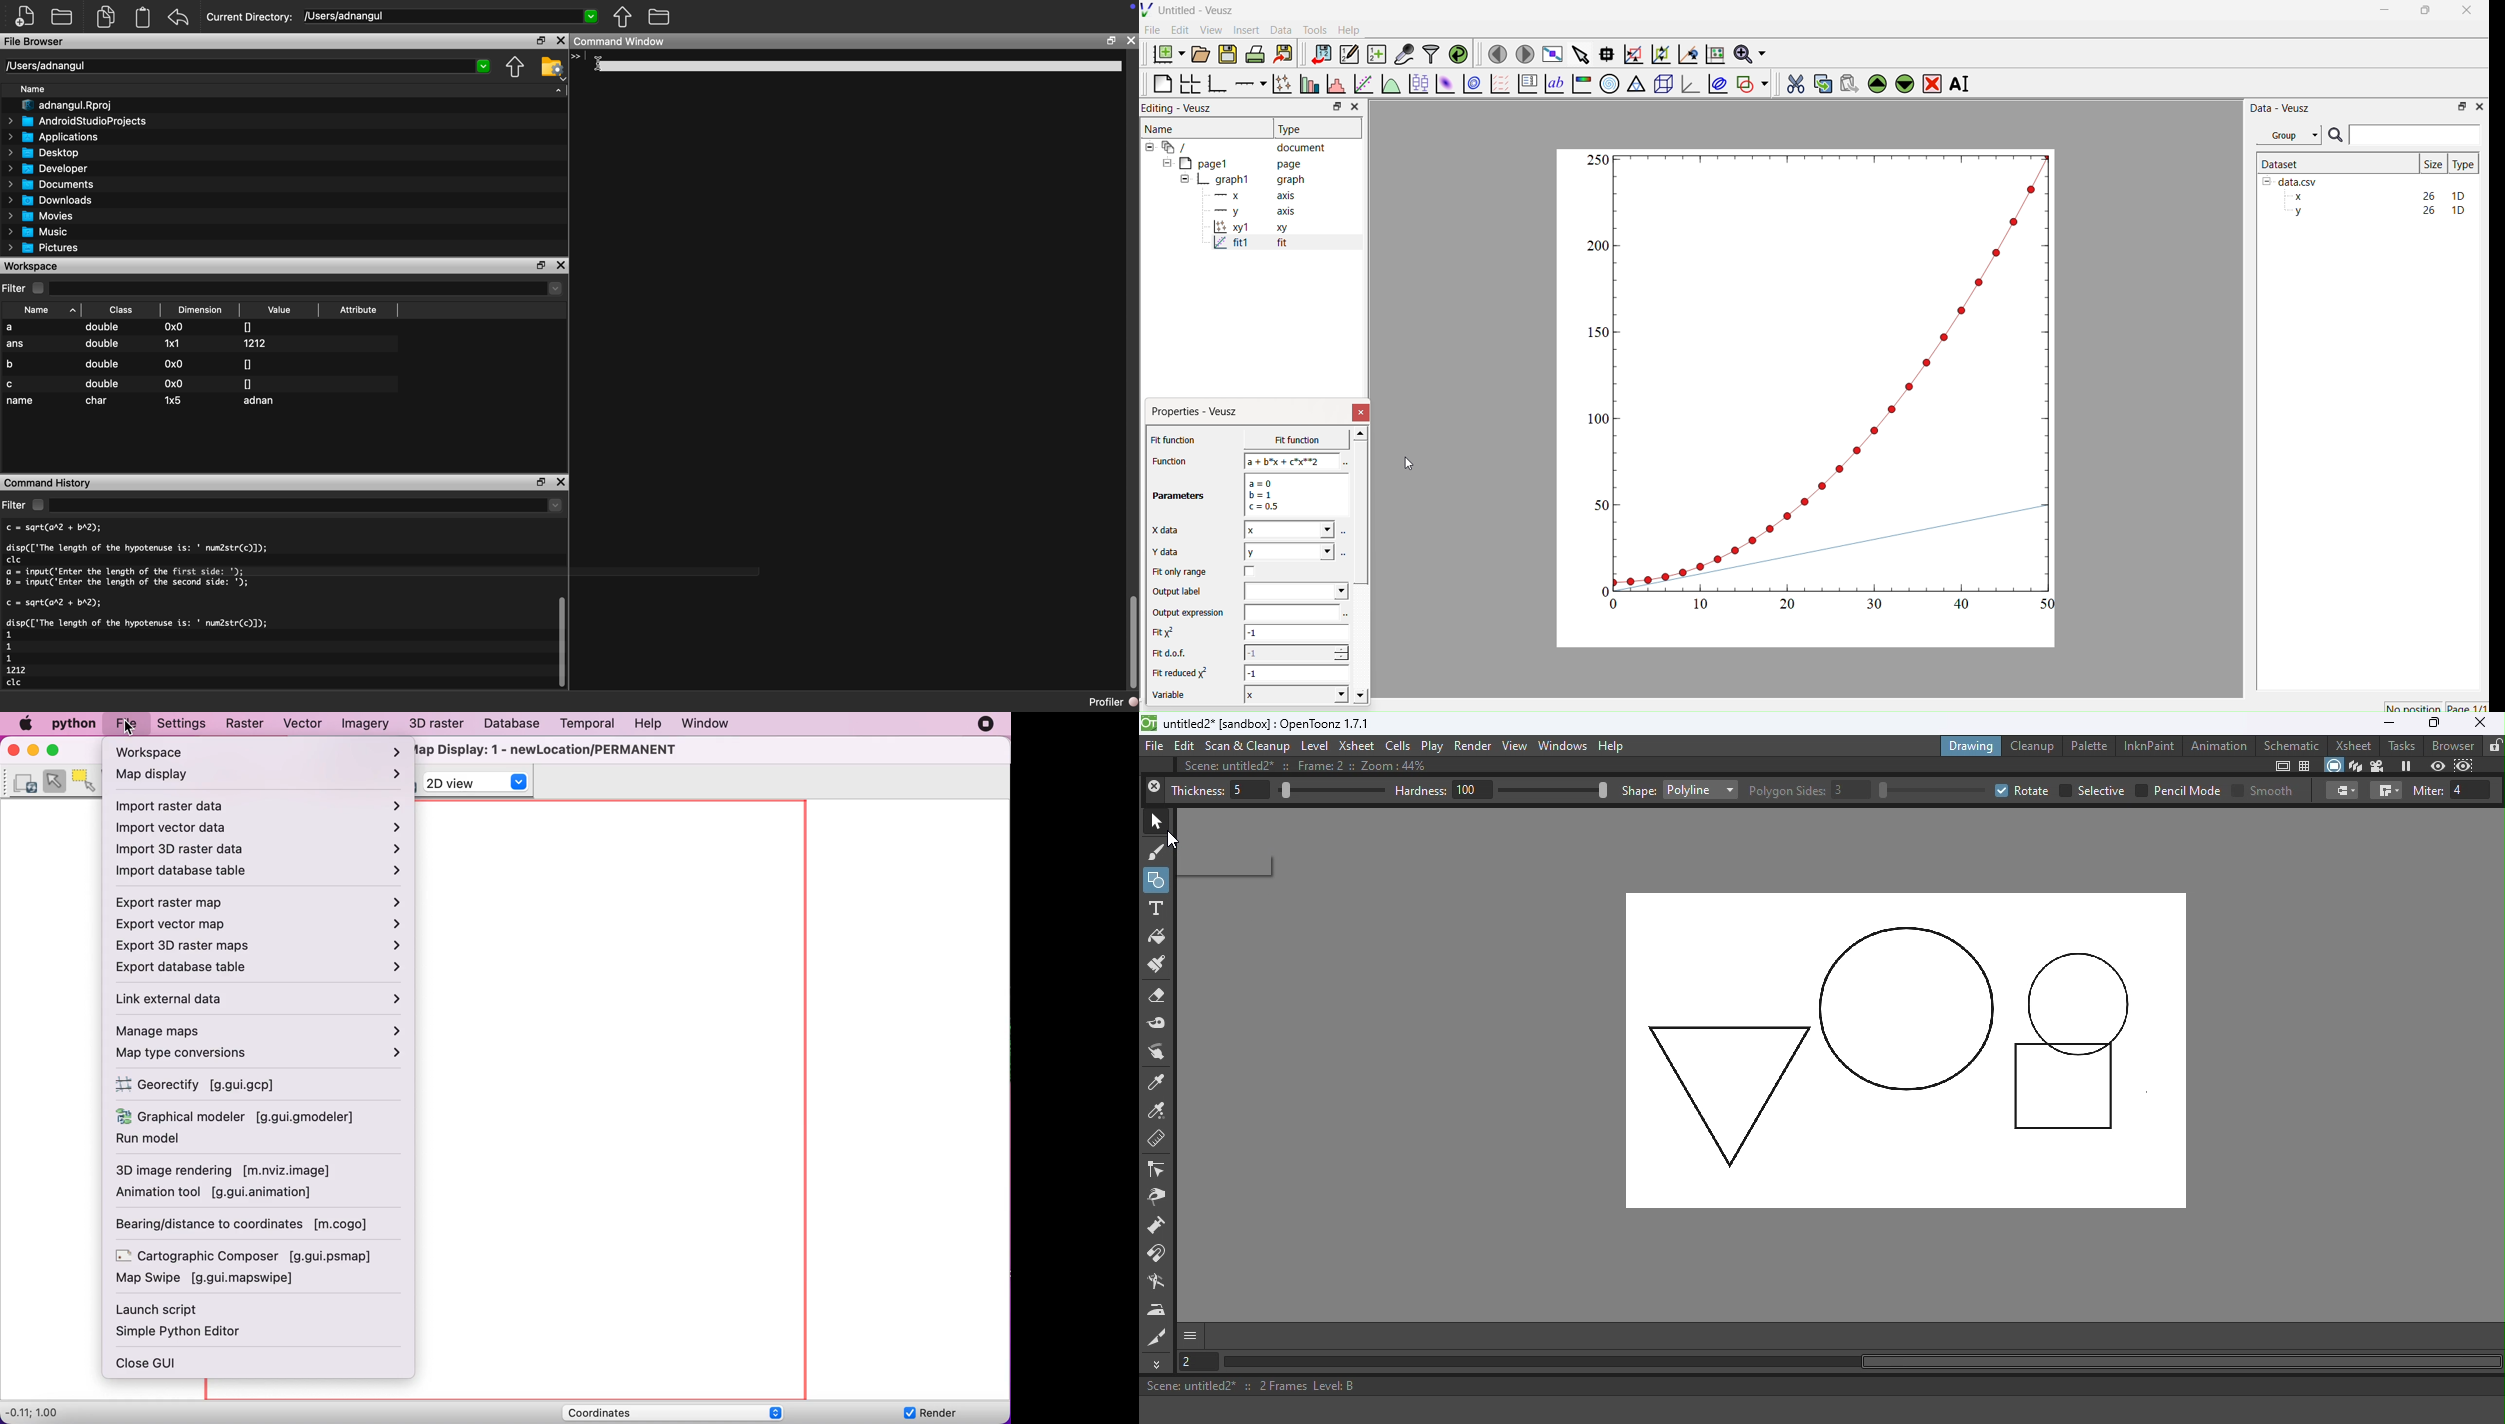  What do you see at coordinates (1157, 853) in the screenshot?
I see `Brush tool` at bounding box center [1157, 853].